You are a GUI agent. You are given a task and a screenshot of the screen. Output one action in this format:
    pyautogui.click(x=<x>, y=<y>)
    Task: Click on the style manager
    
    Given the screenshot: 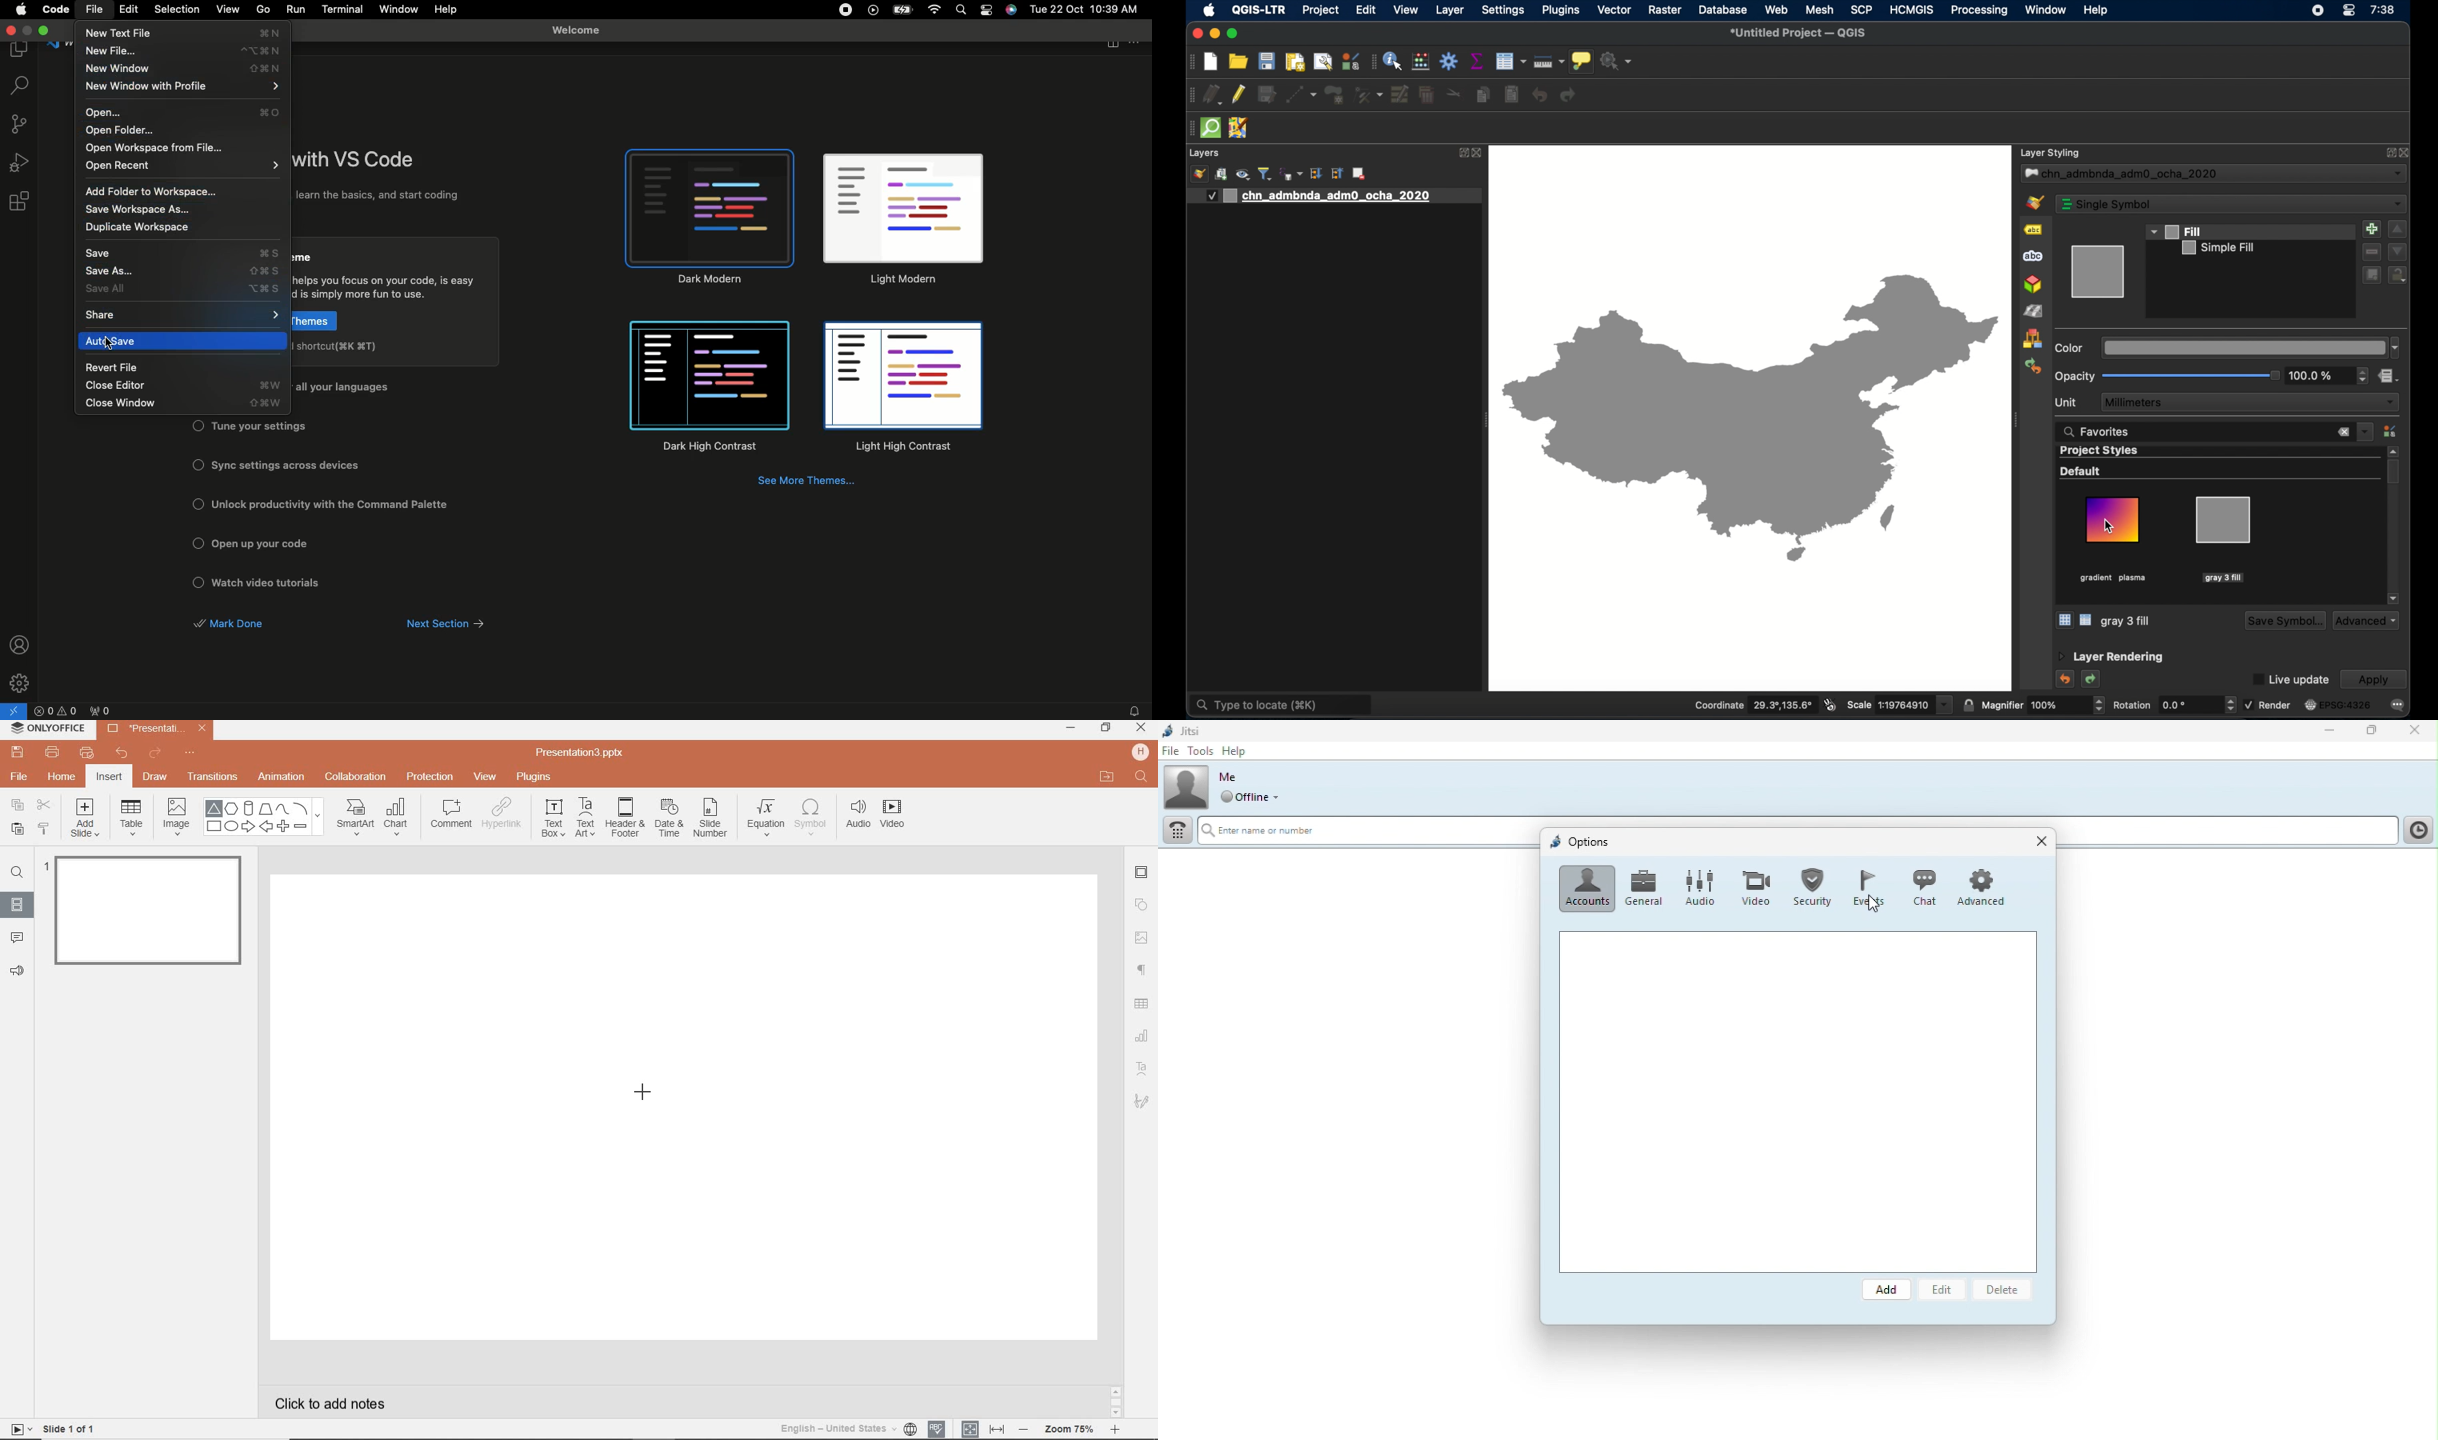 What is the action you would take?
    pyautogui.click(x=2389, y=431)
    